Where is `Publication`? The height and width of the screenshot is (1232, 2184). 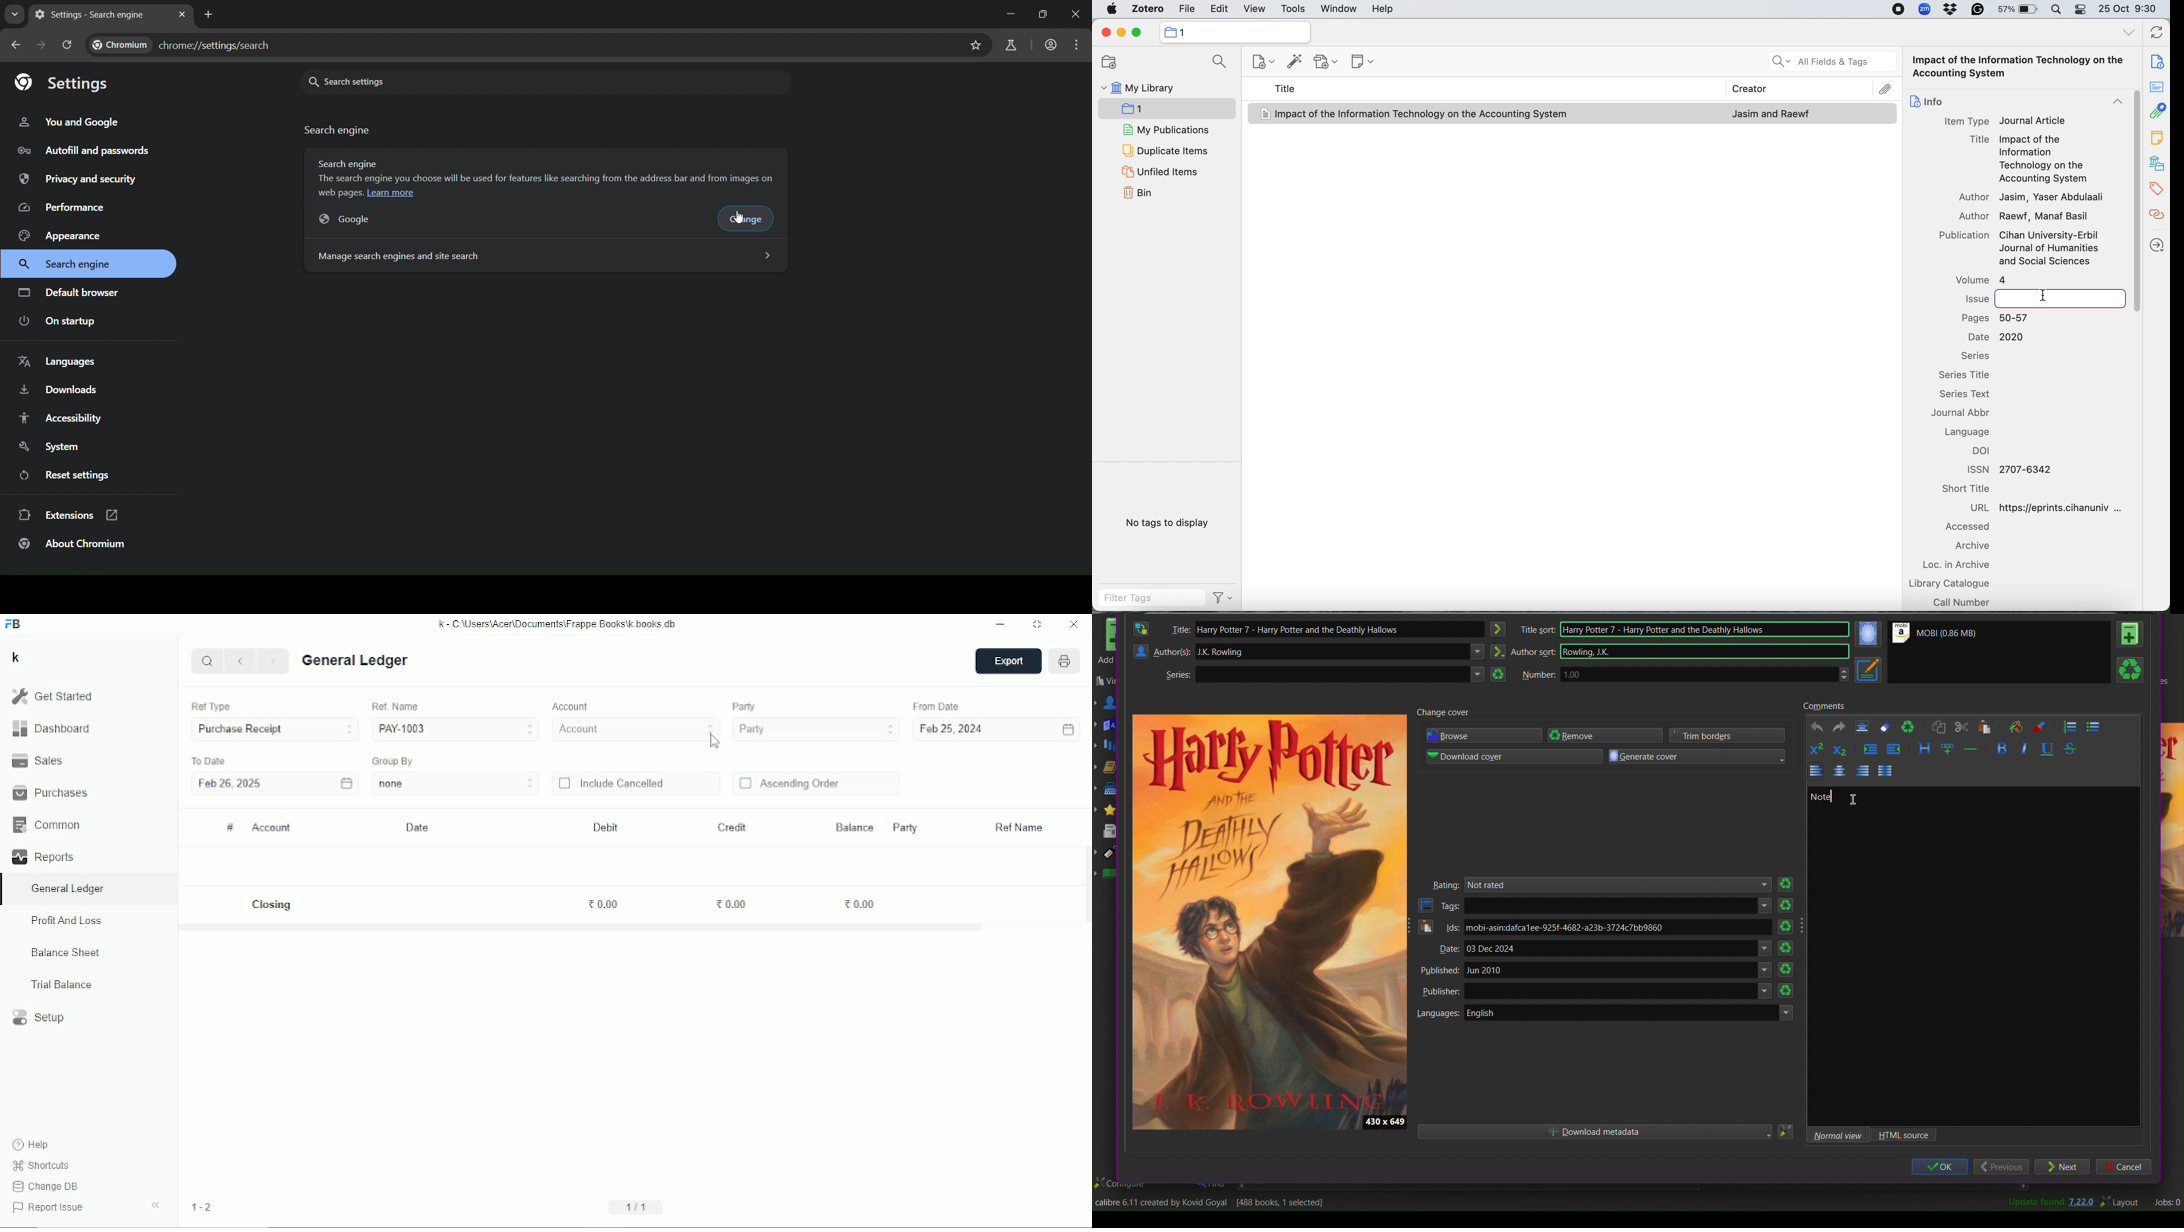
Publication is located at coordinates (1962, 236).